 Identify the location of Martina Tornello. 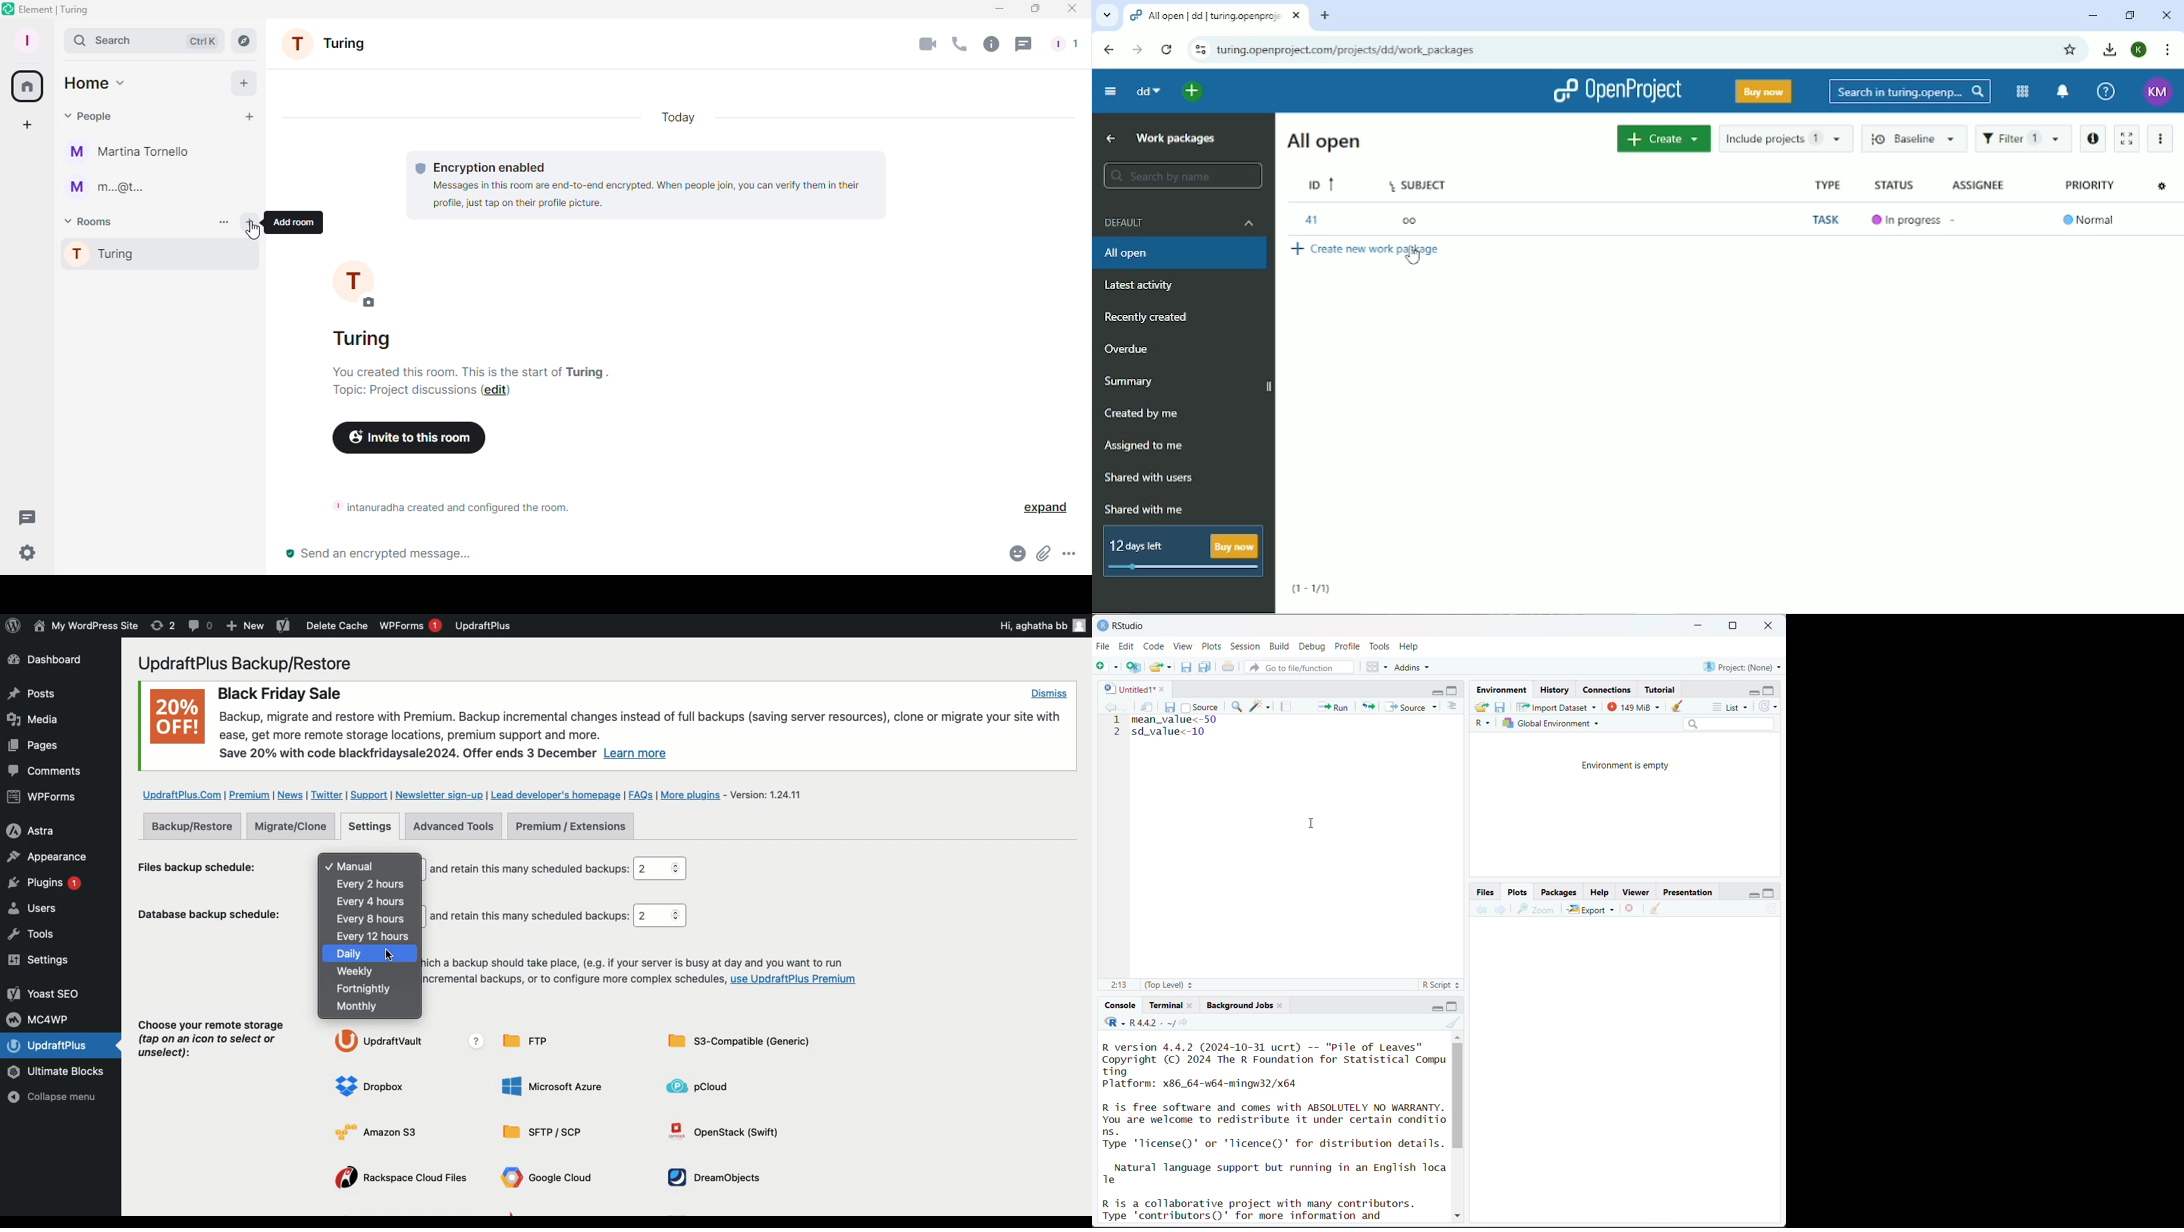
(132, 153).